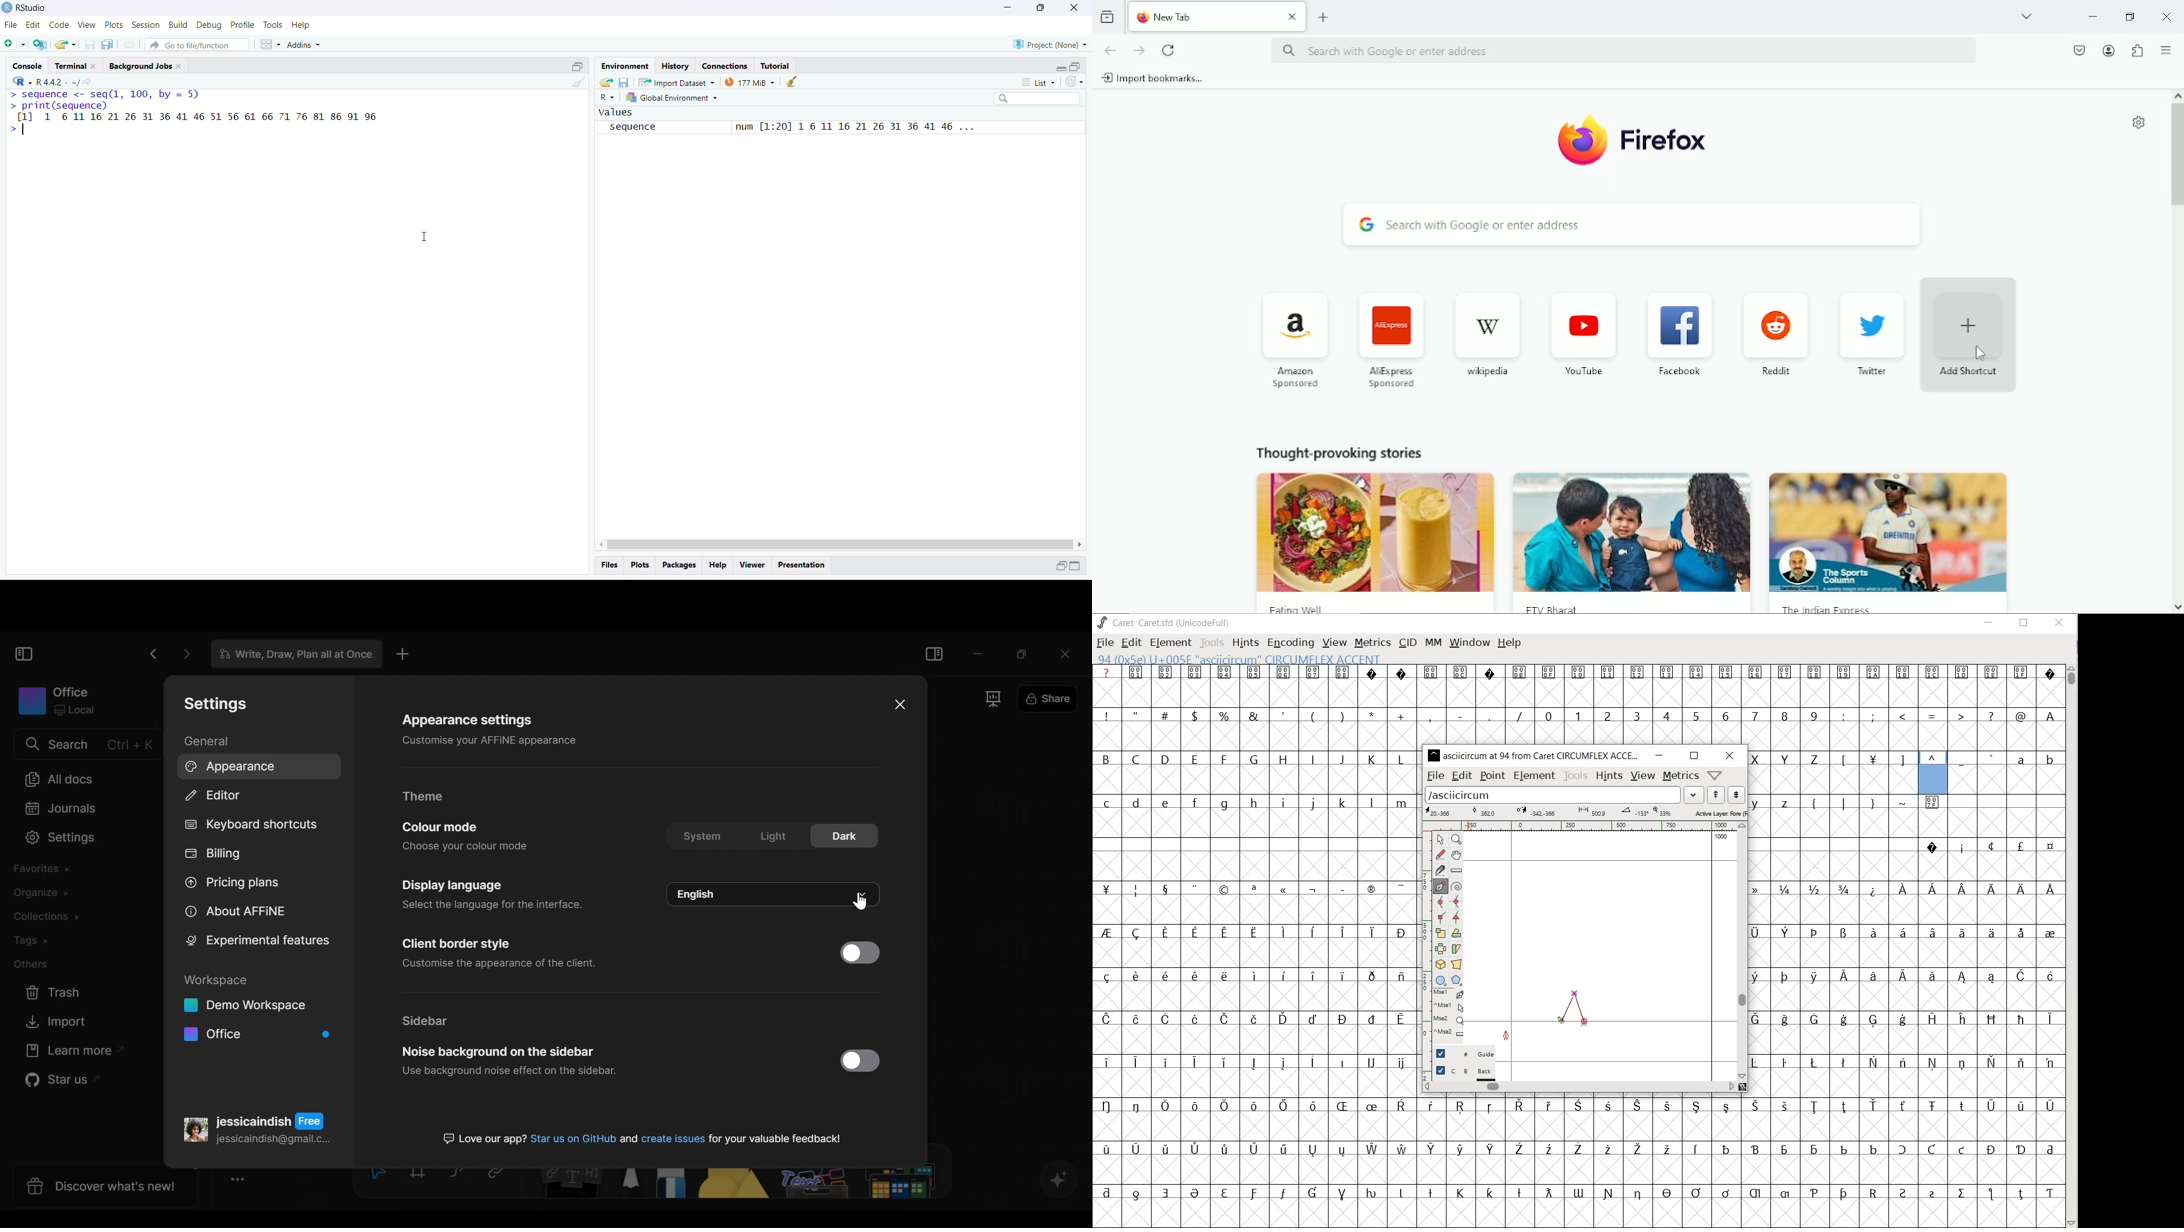 The width and height of the screenshot is (2184, 1232). I want to click on RStudio, so click(32, 7).